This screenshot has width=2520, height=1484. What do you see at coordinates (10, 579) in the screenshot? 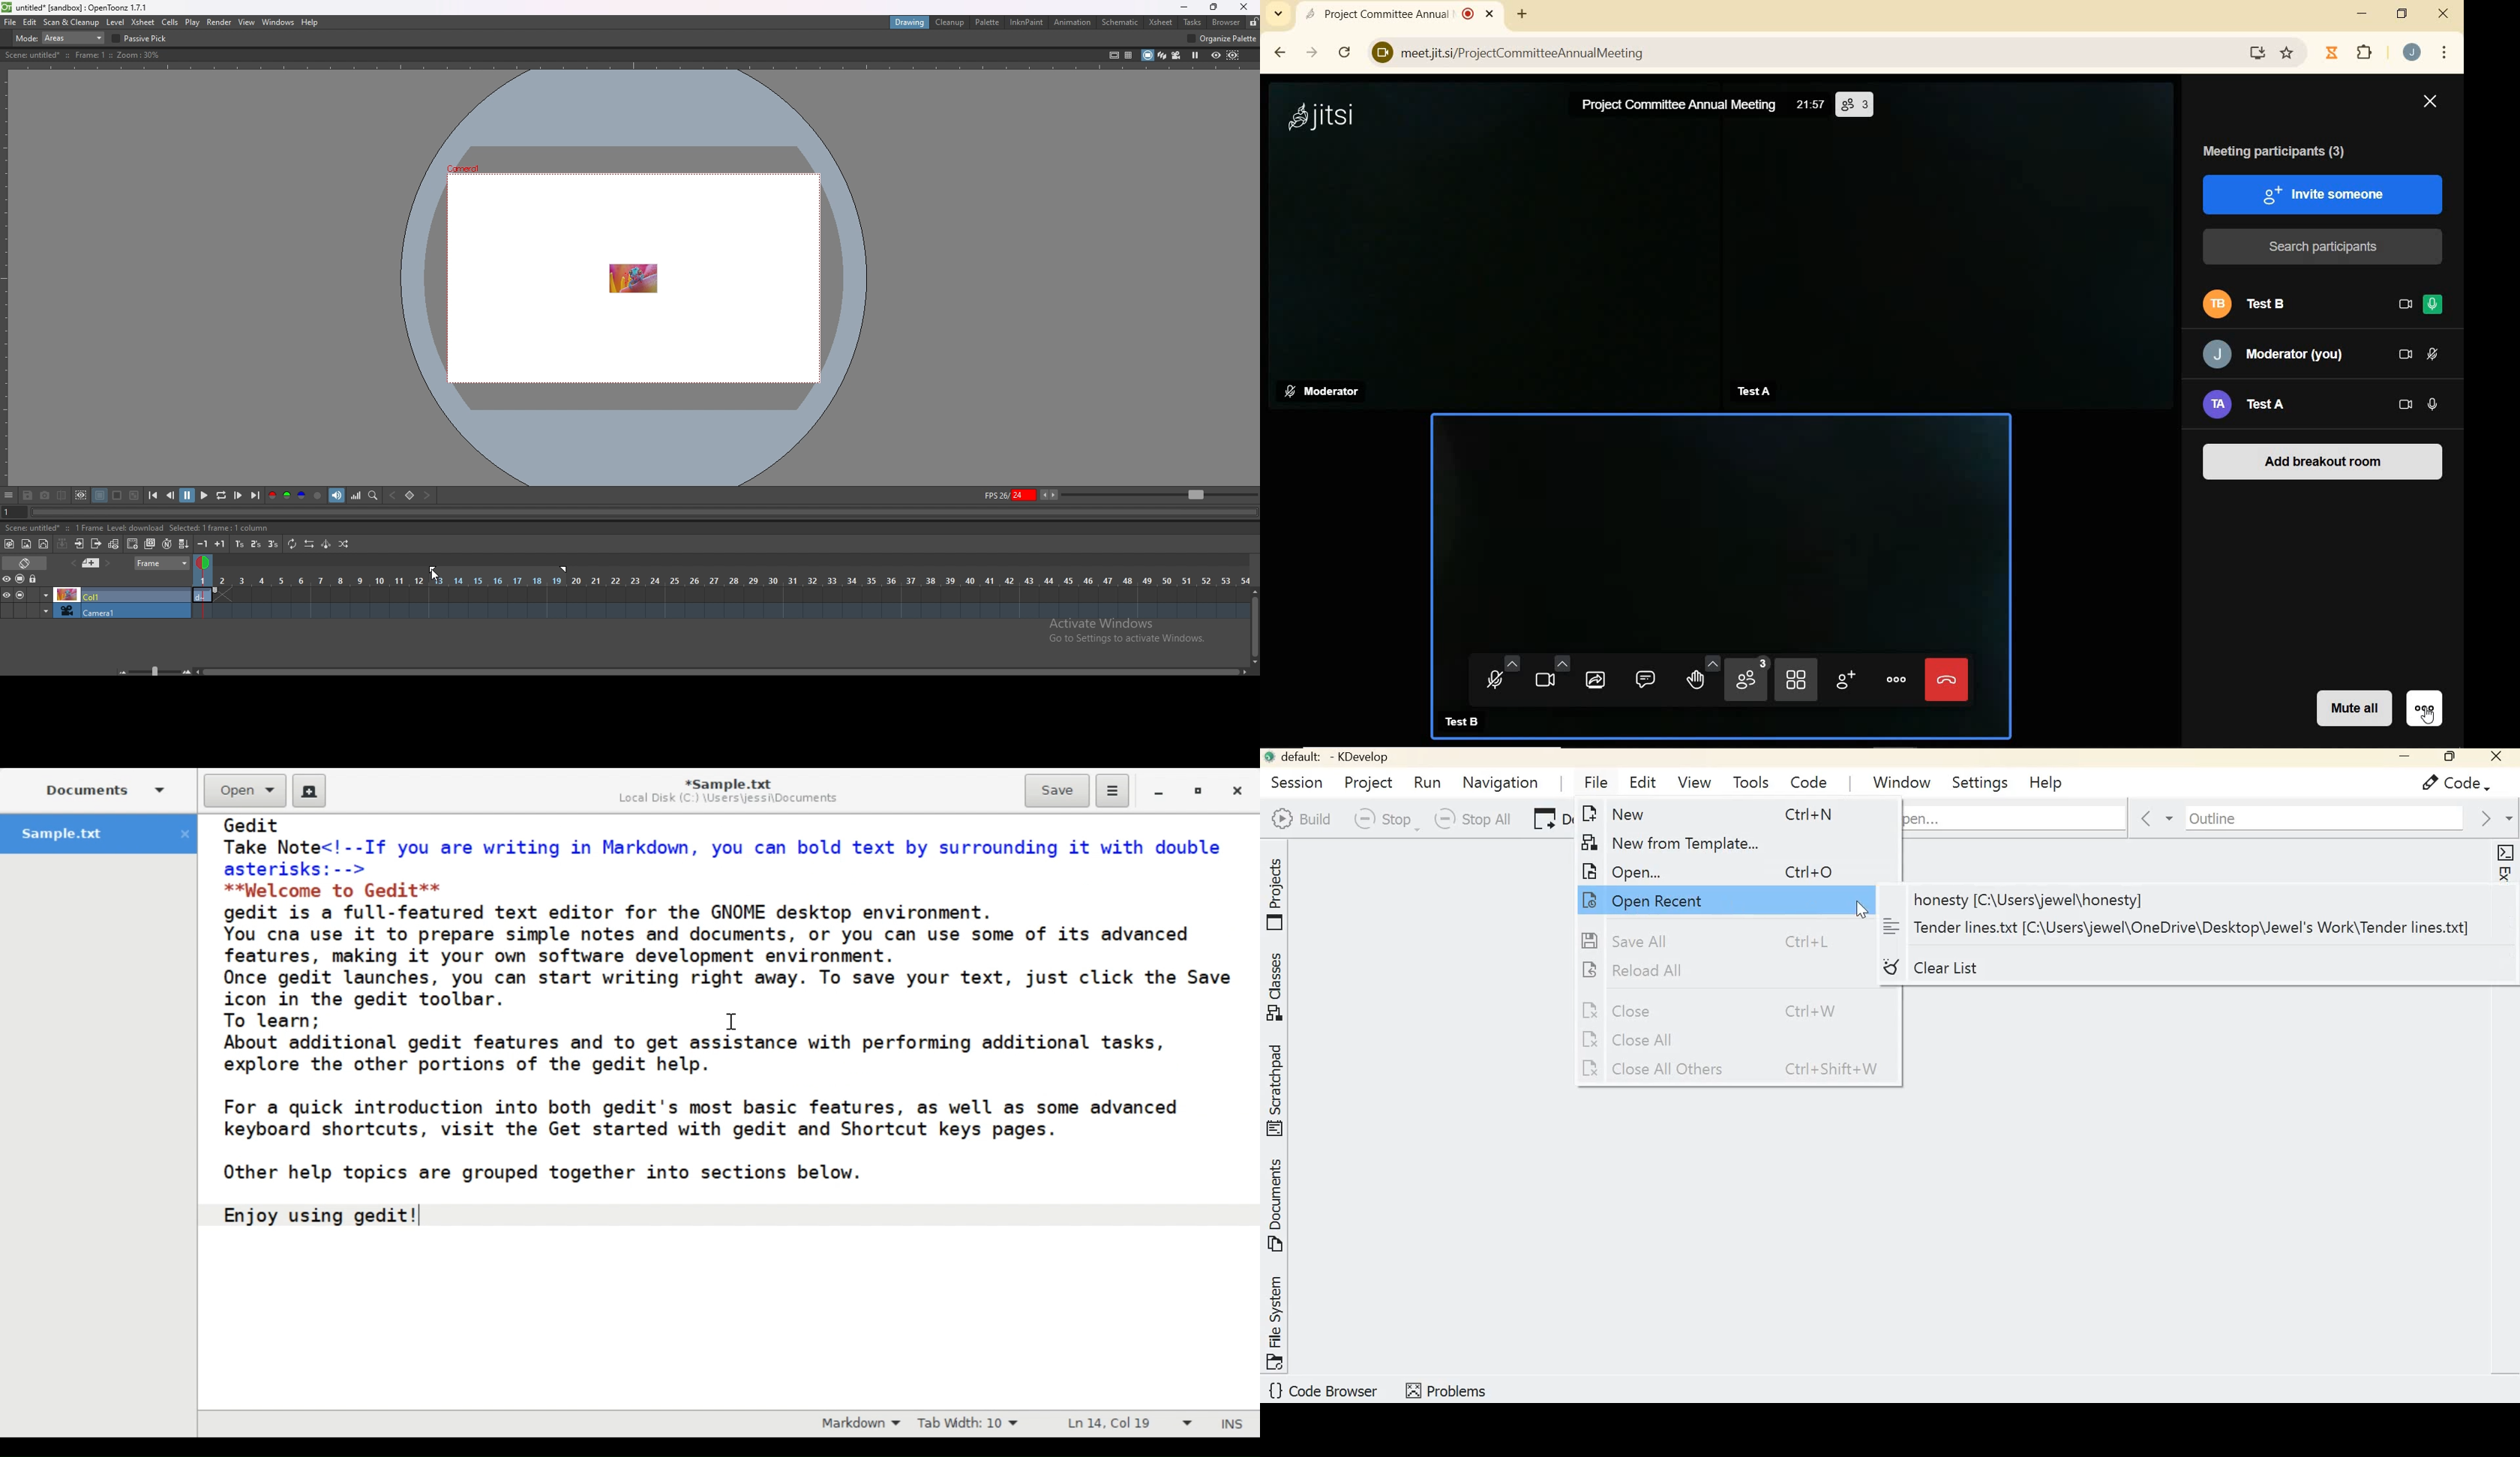
I see `visibility toggle` at bounding box center [10, 579].